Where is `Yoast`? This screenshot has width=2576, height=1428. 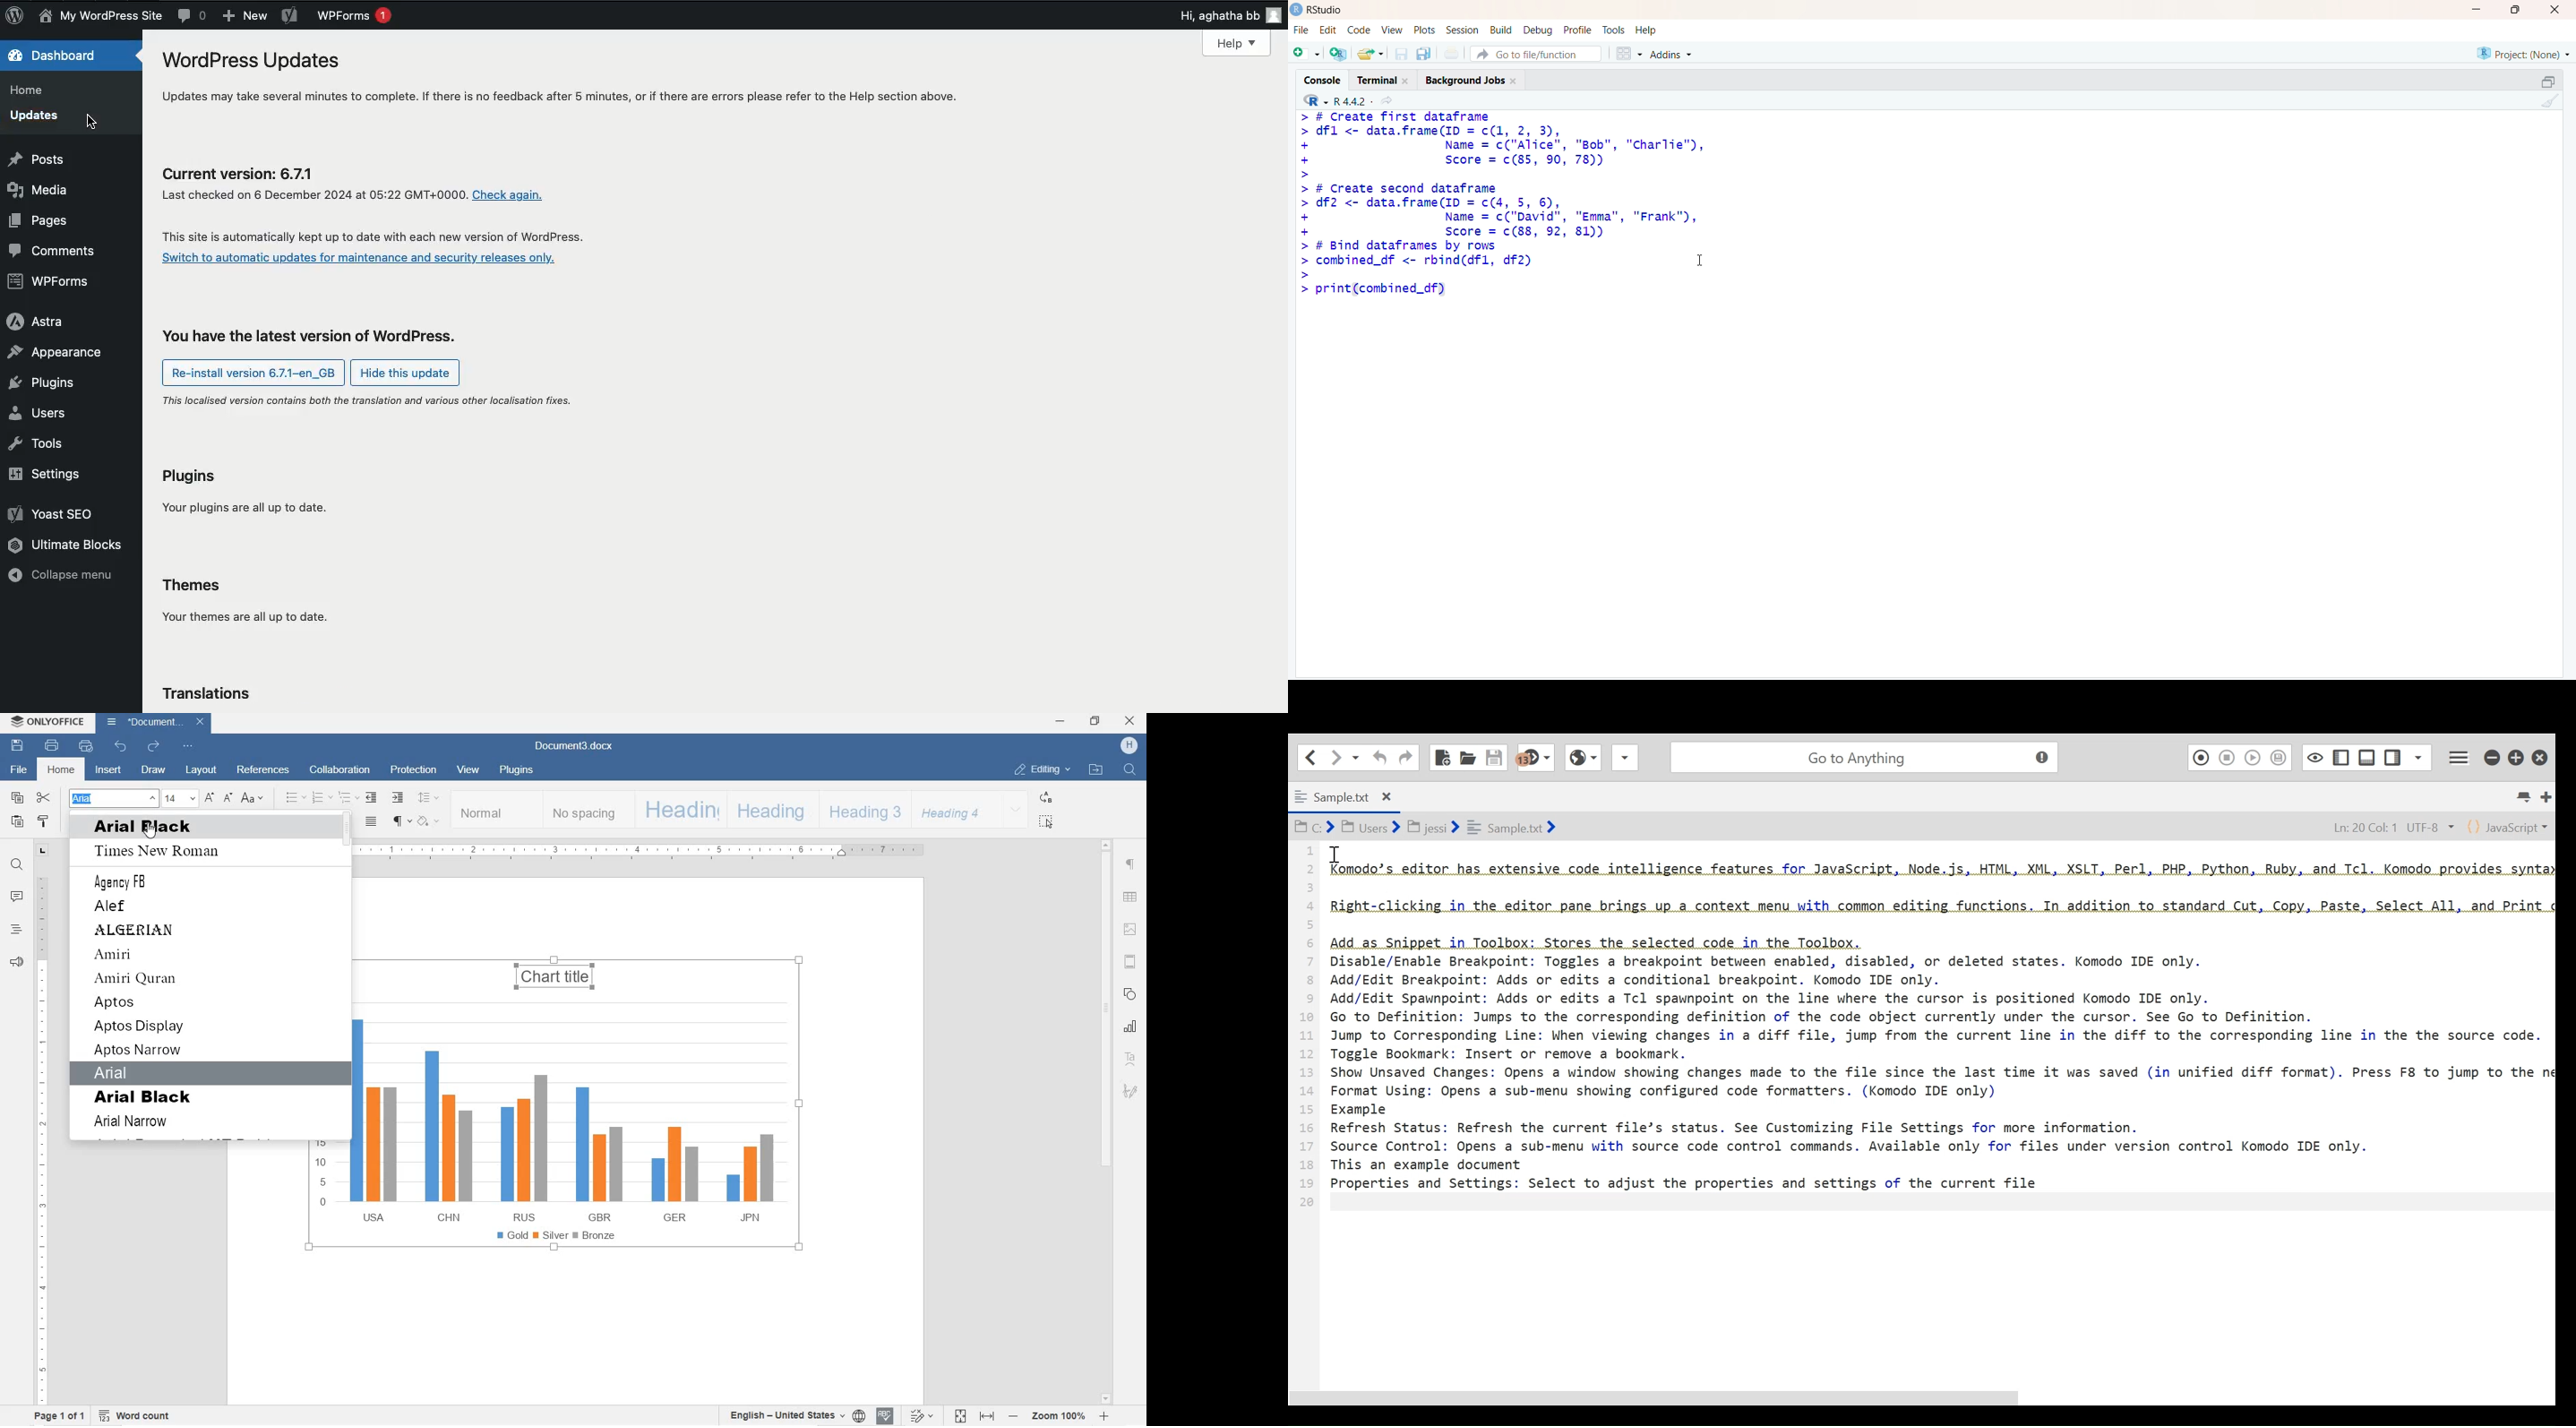 Yoast is located at coordinates (56, 516).